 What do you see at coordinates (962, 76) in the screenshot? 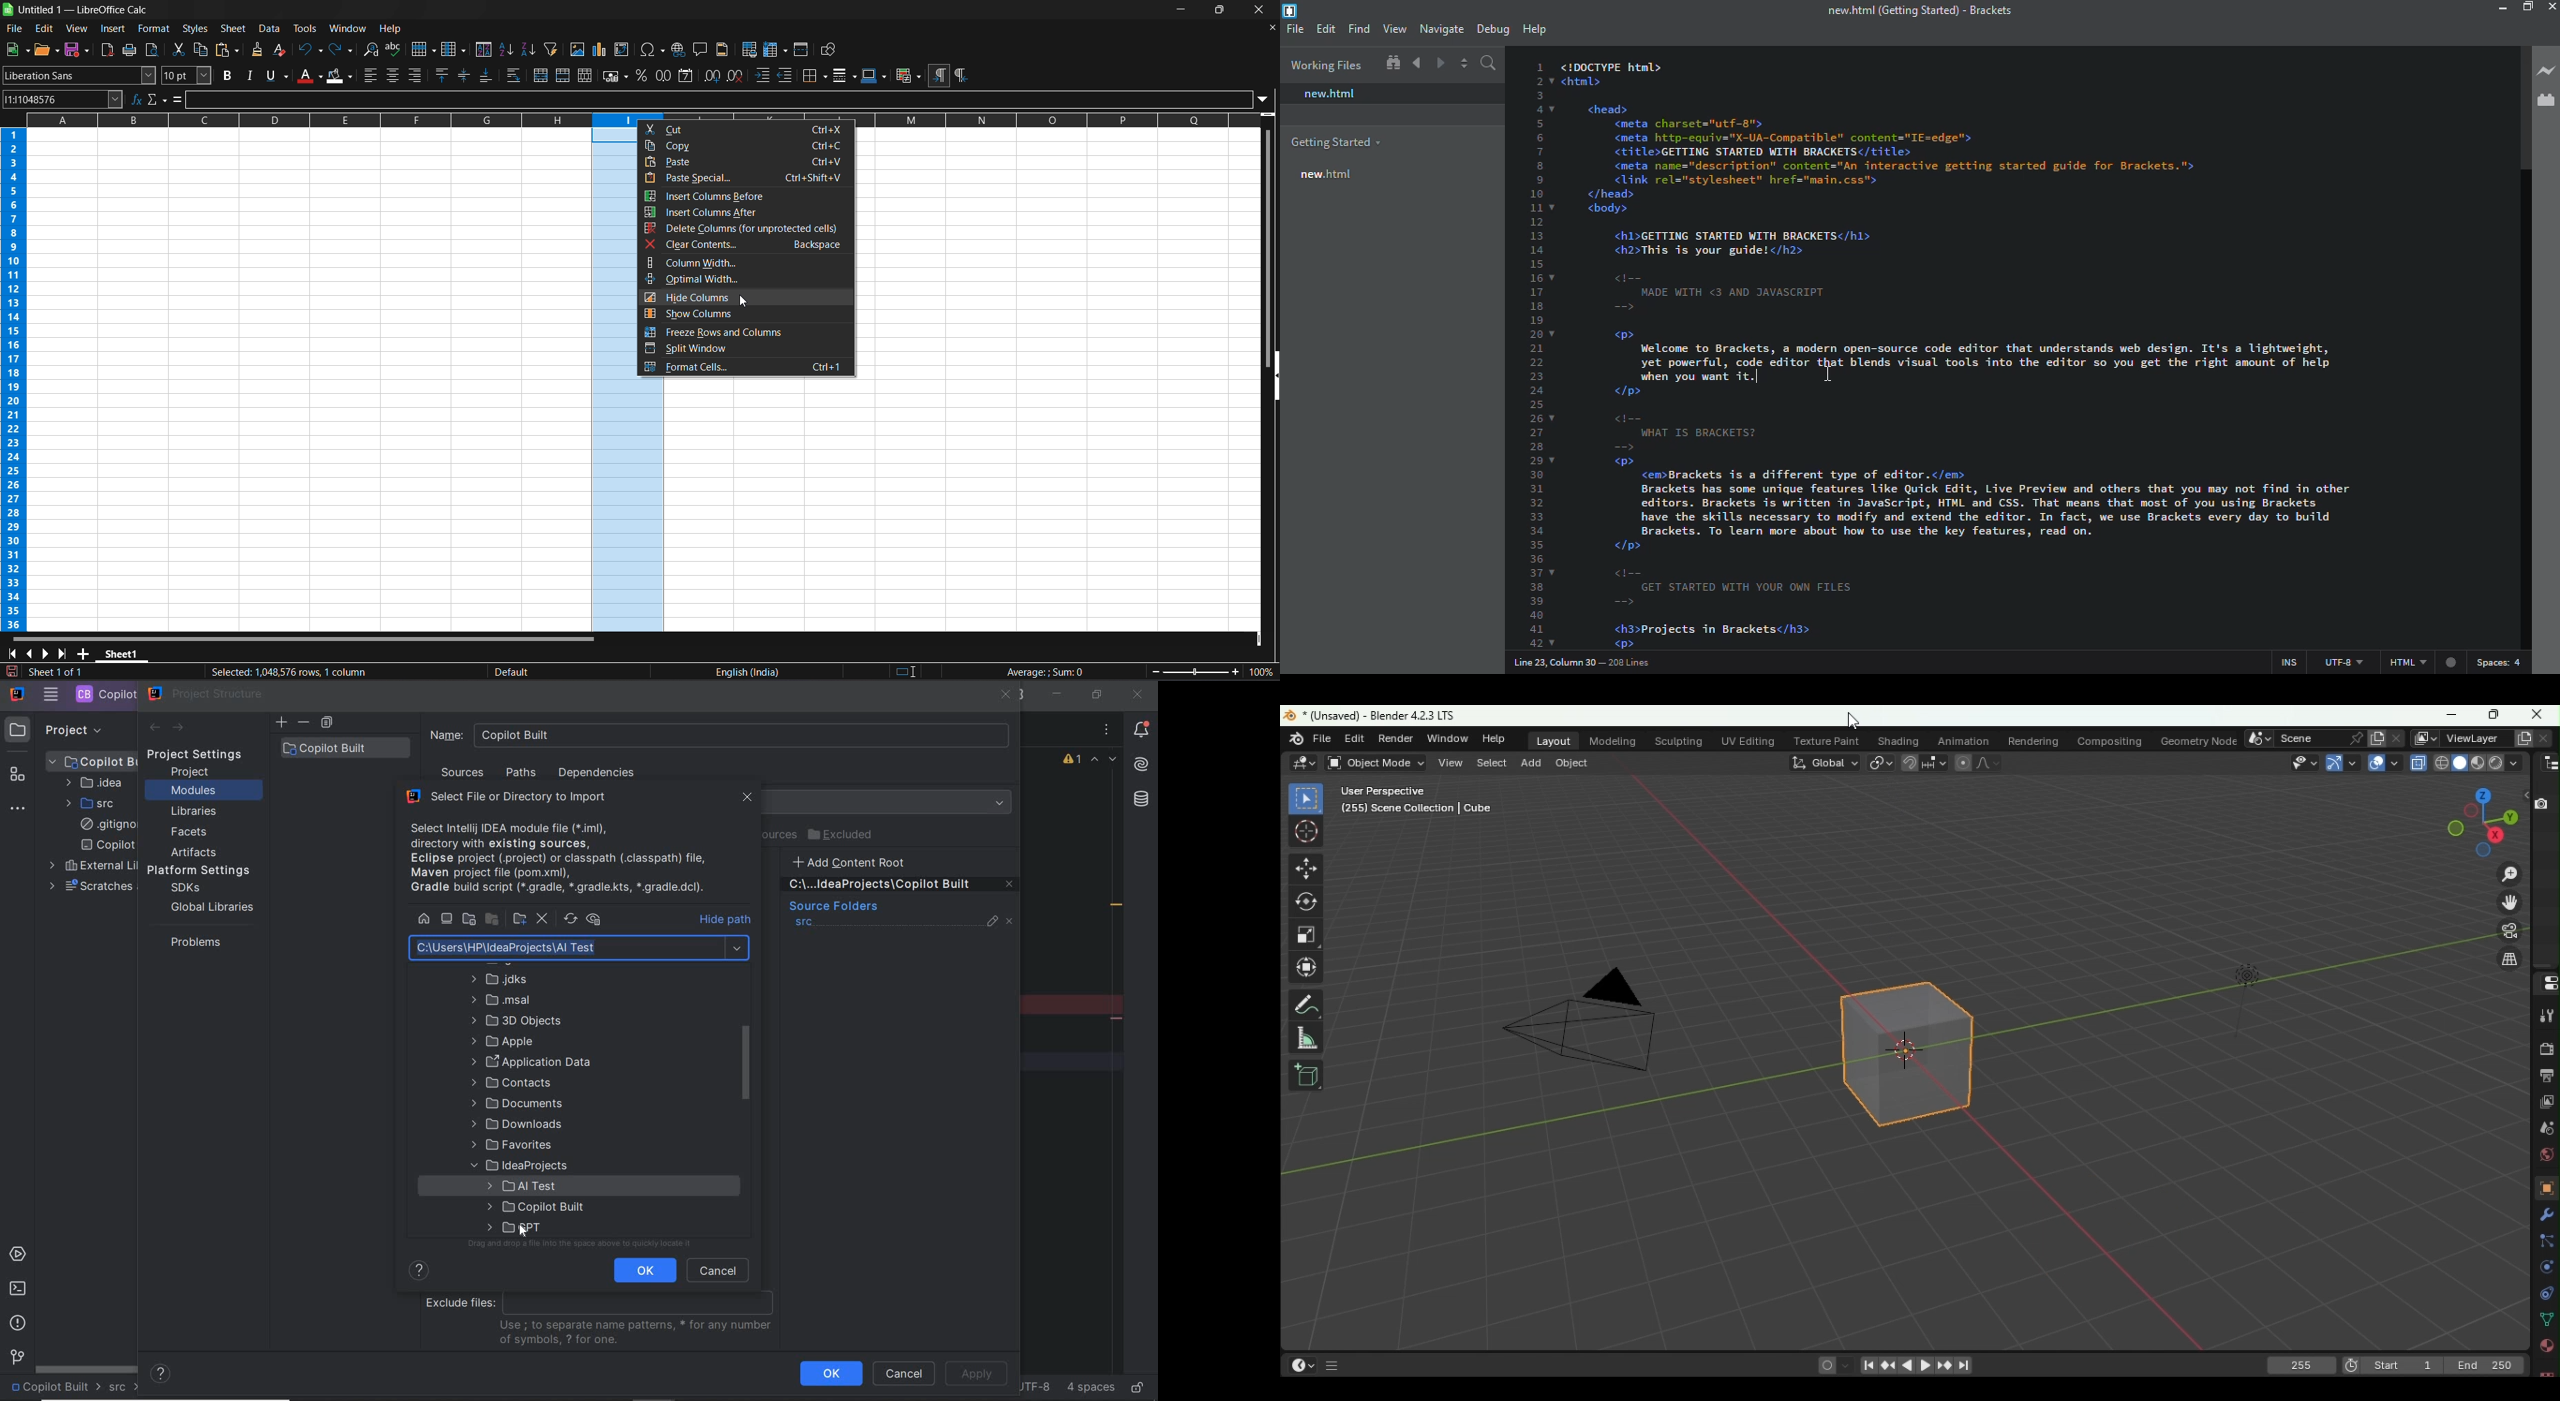
I see `right to left` at bounding box center [962, 76].